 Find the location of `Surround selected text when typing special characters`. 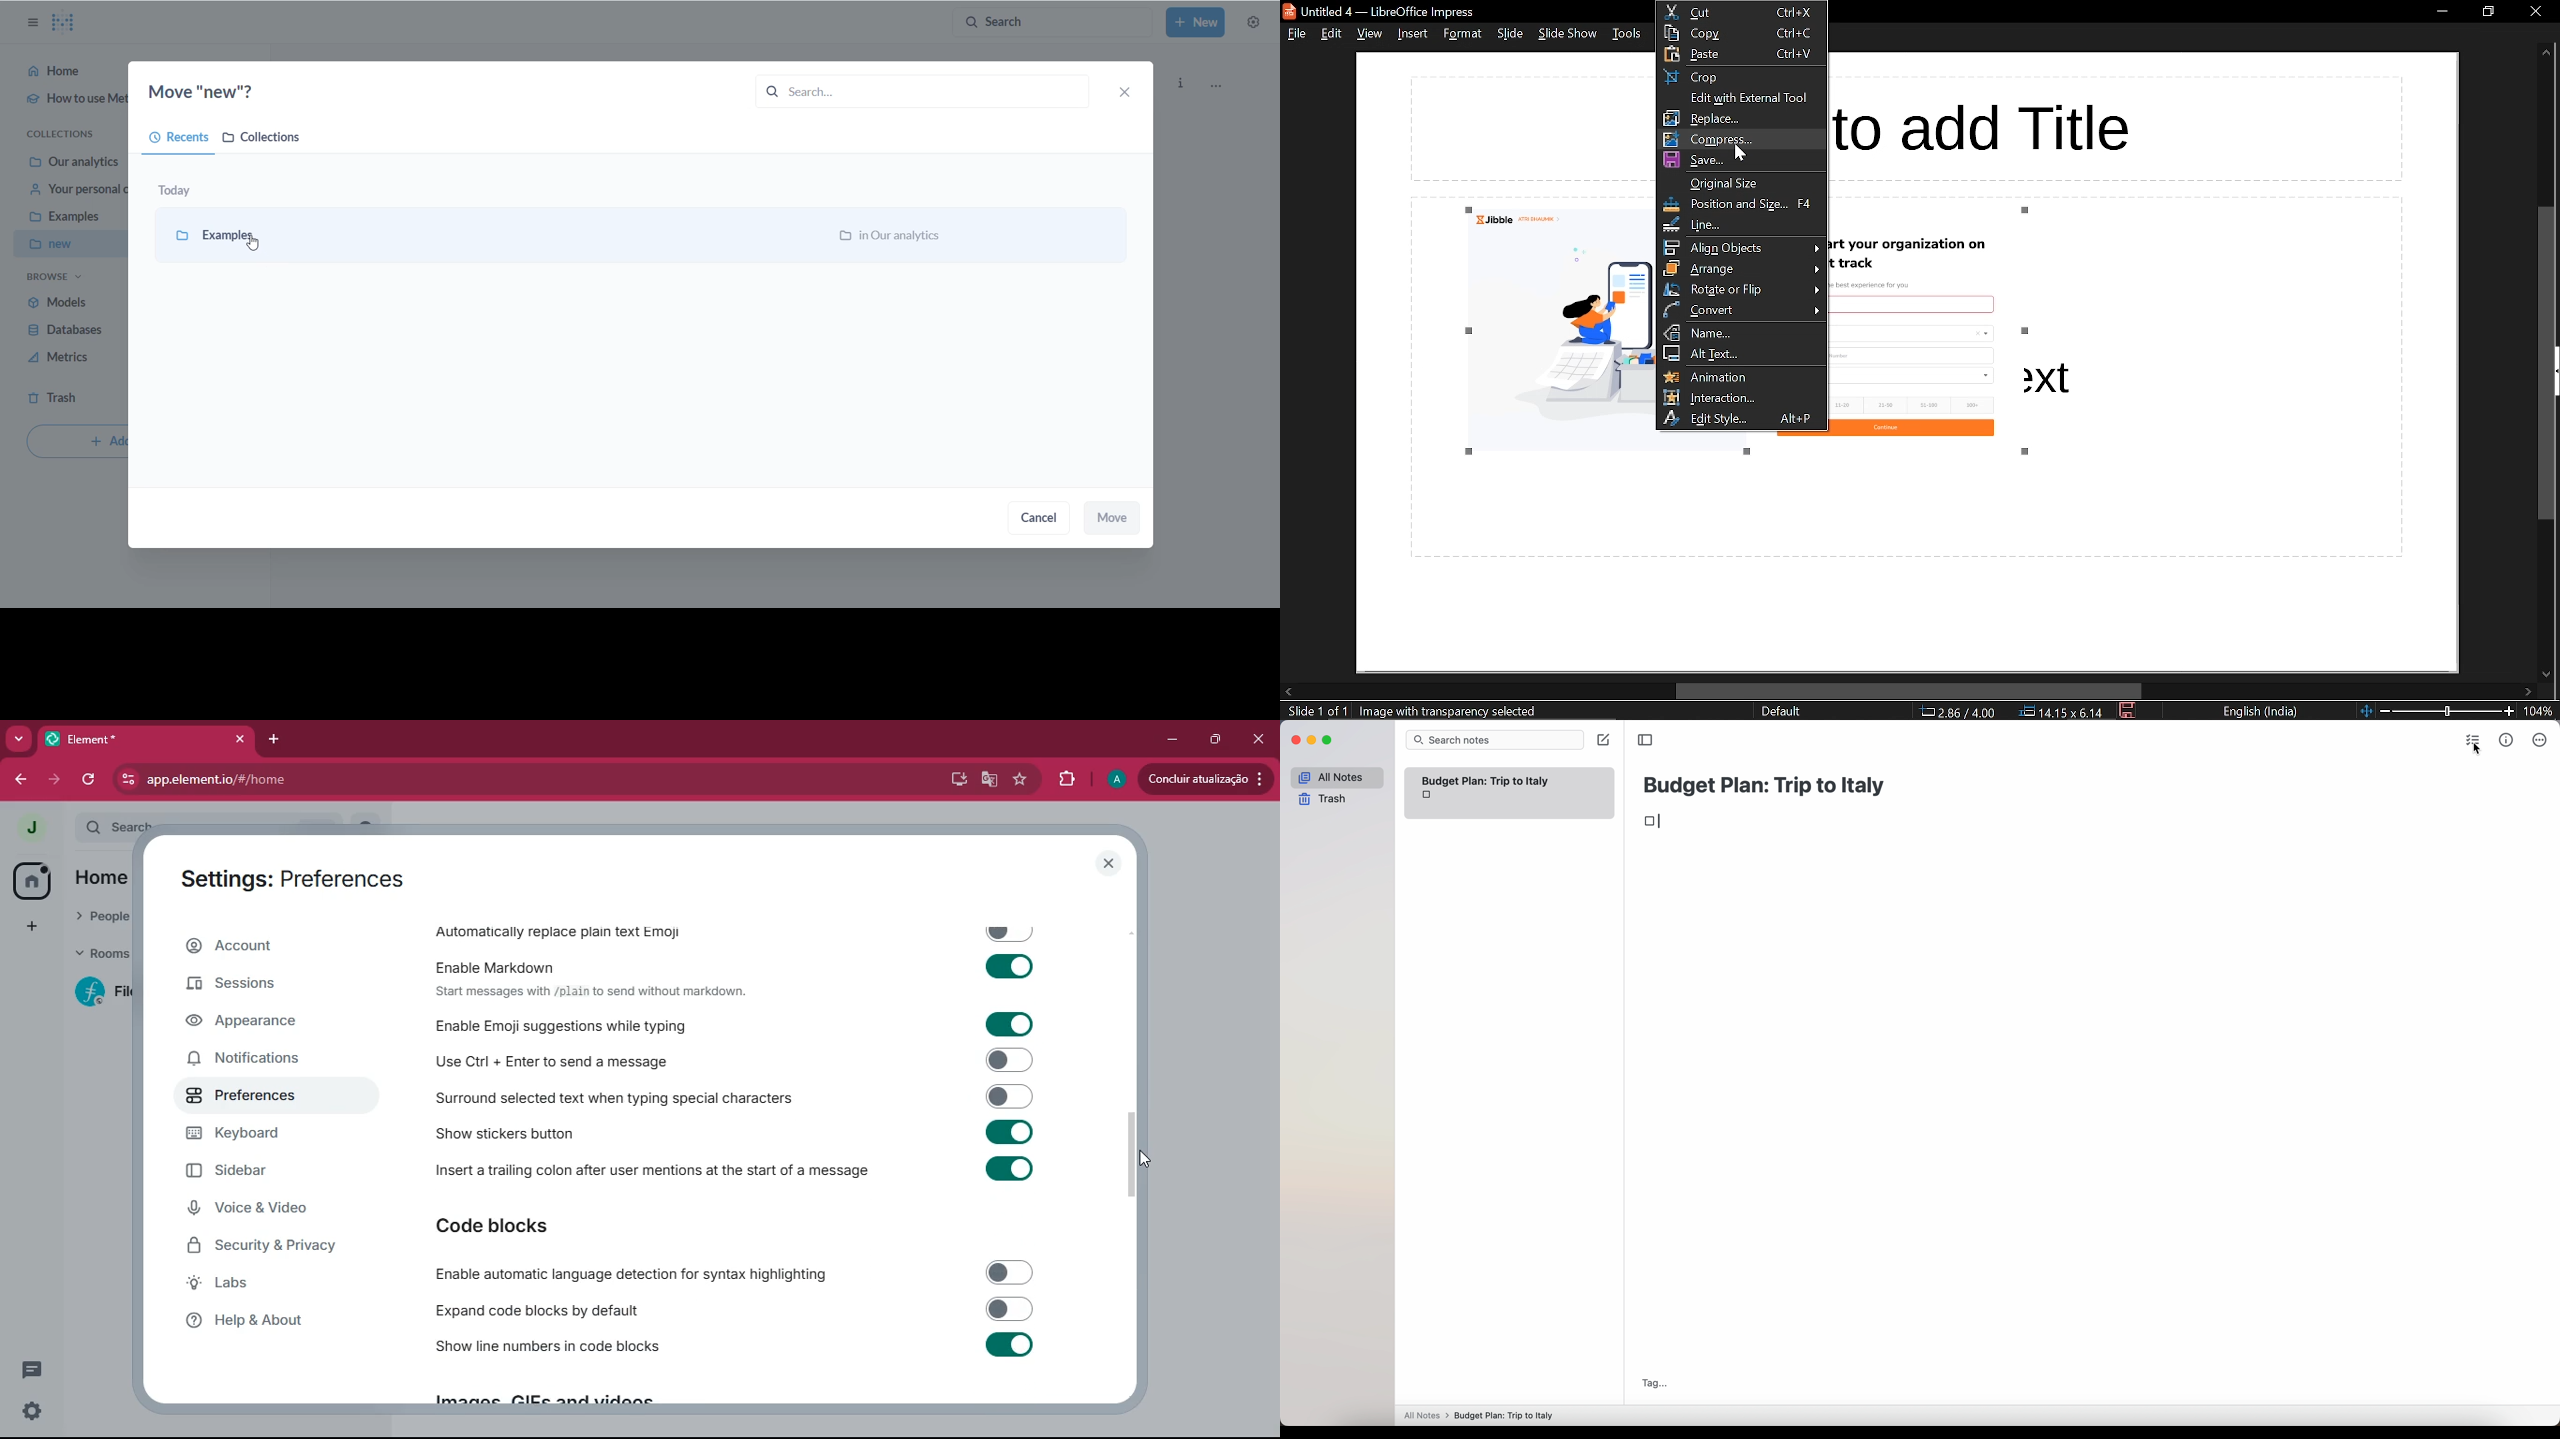

Surround selected text when typing special characters is located at coordinates (737, 1097).